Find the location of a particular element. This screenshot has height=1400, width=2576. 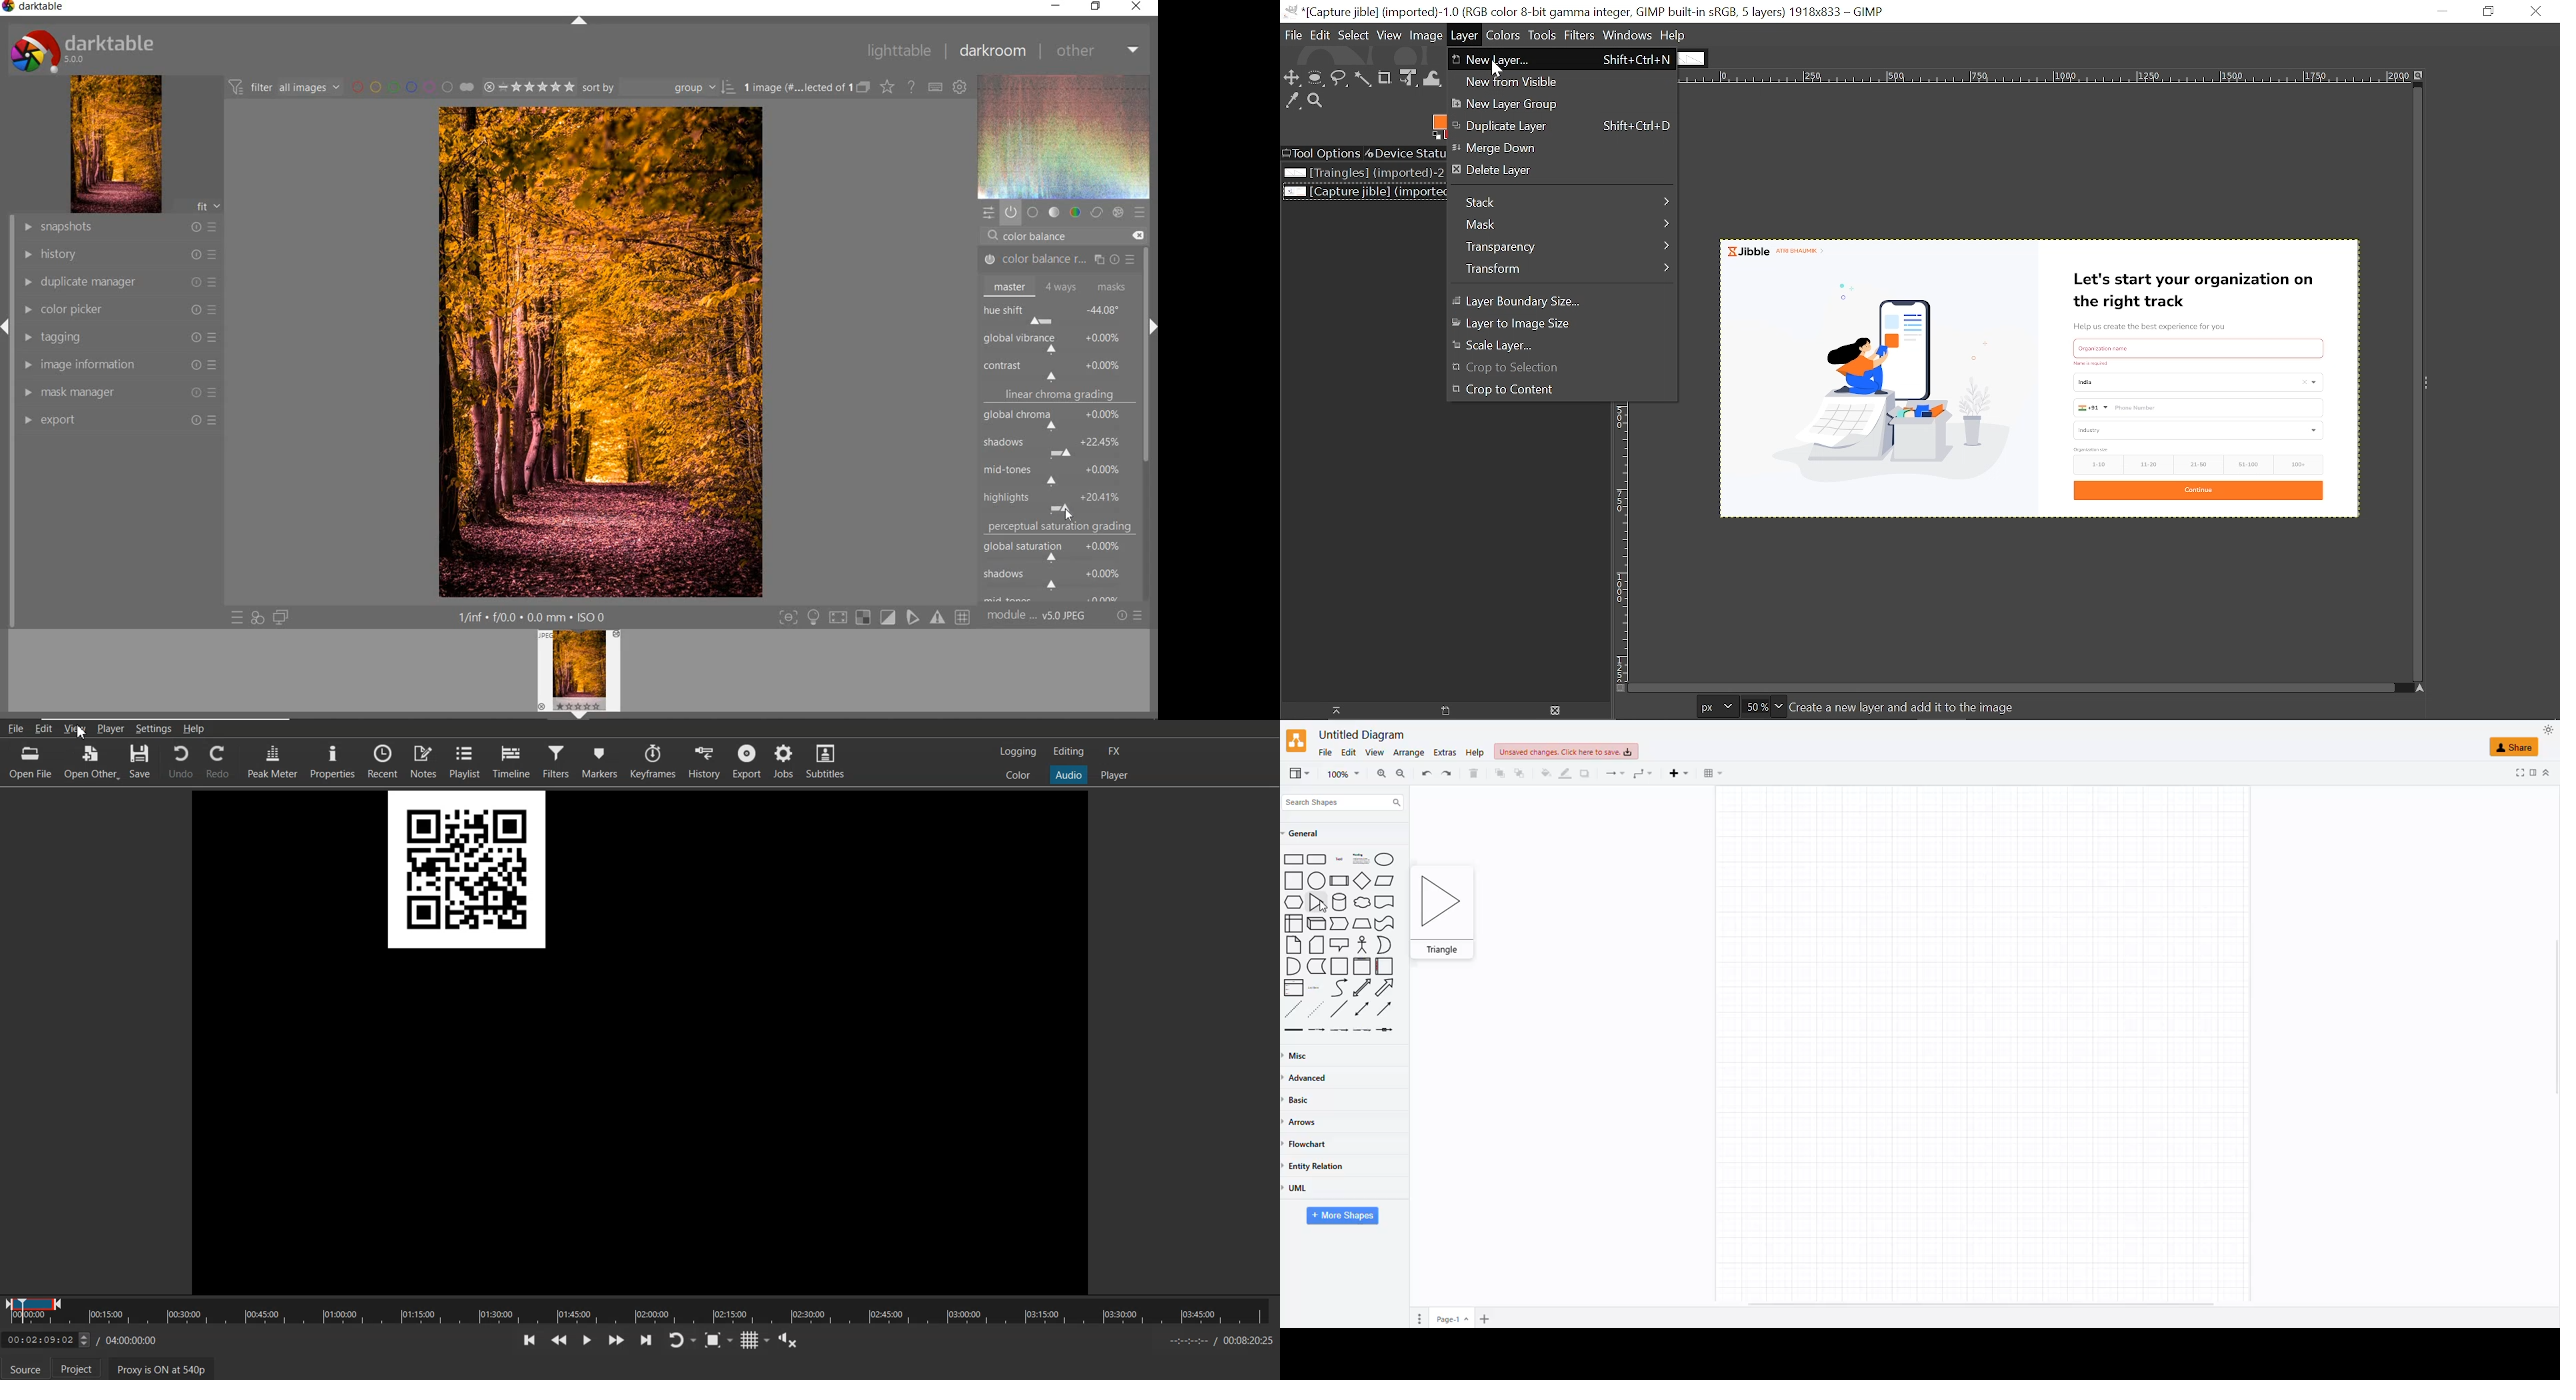

Flag is located at coordinates (1385, 925).